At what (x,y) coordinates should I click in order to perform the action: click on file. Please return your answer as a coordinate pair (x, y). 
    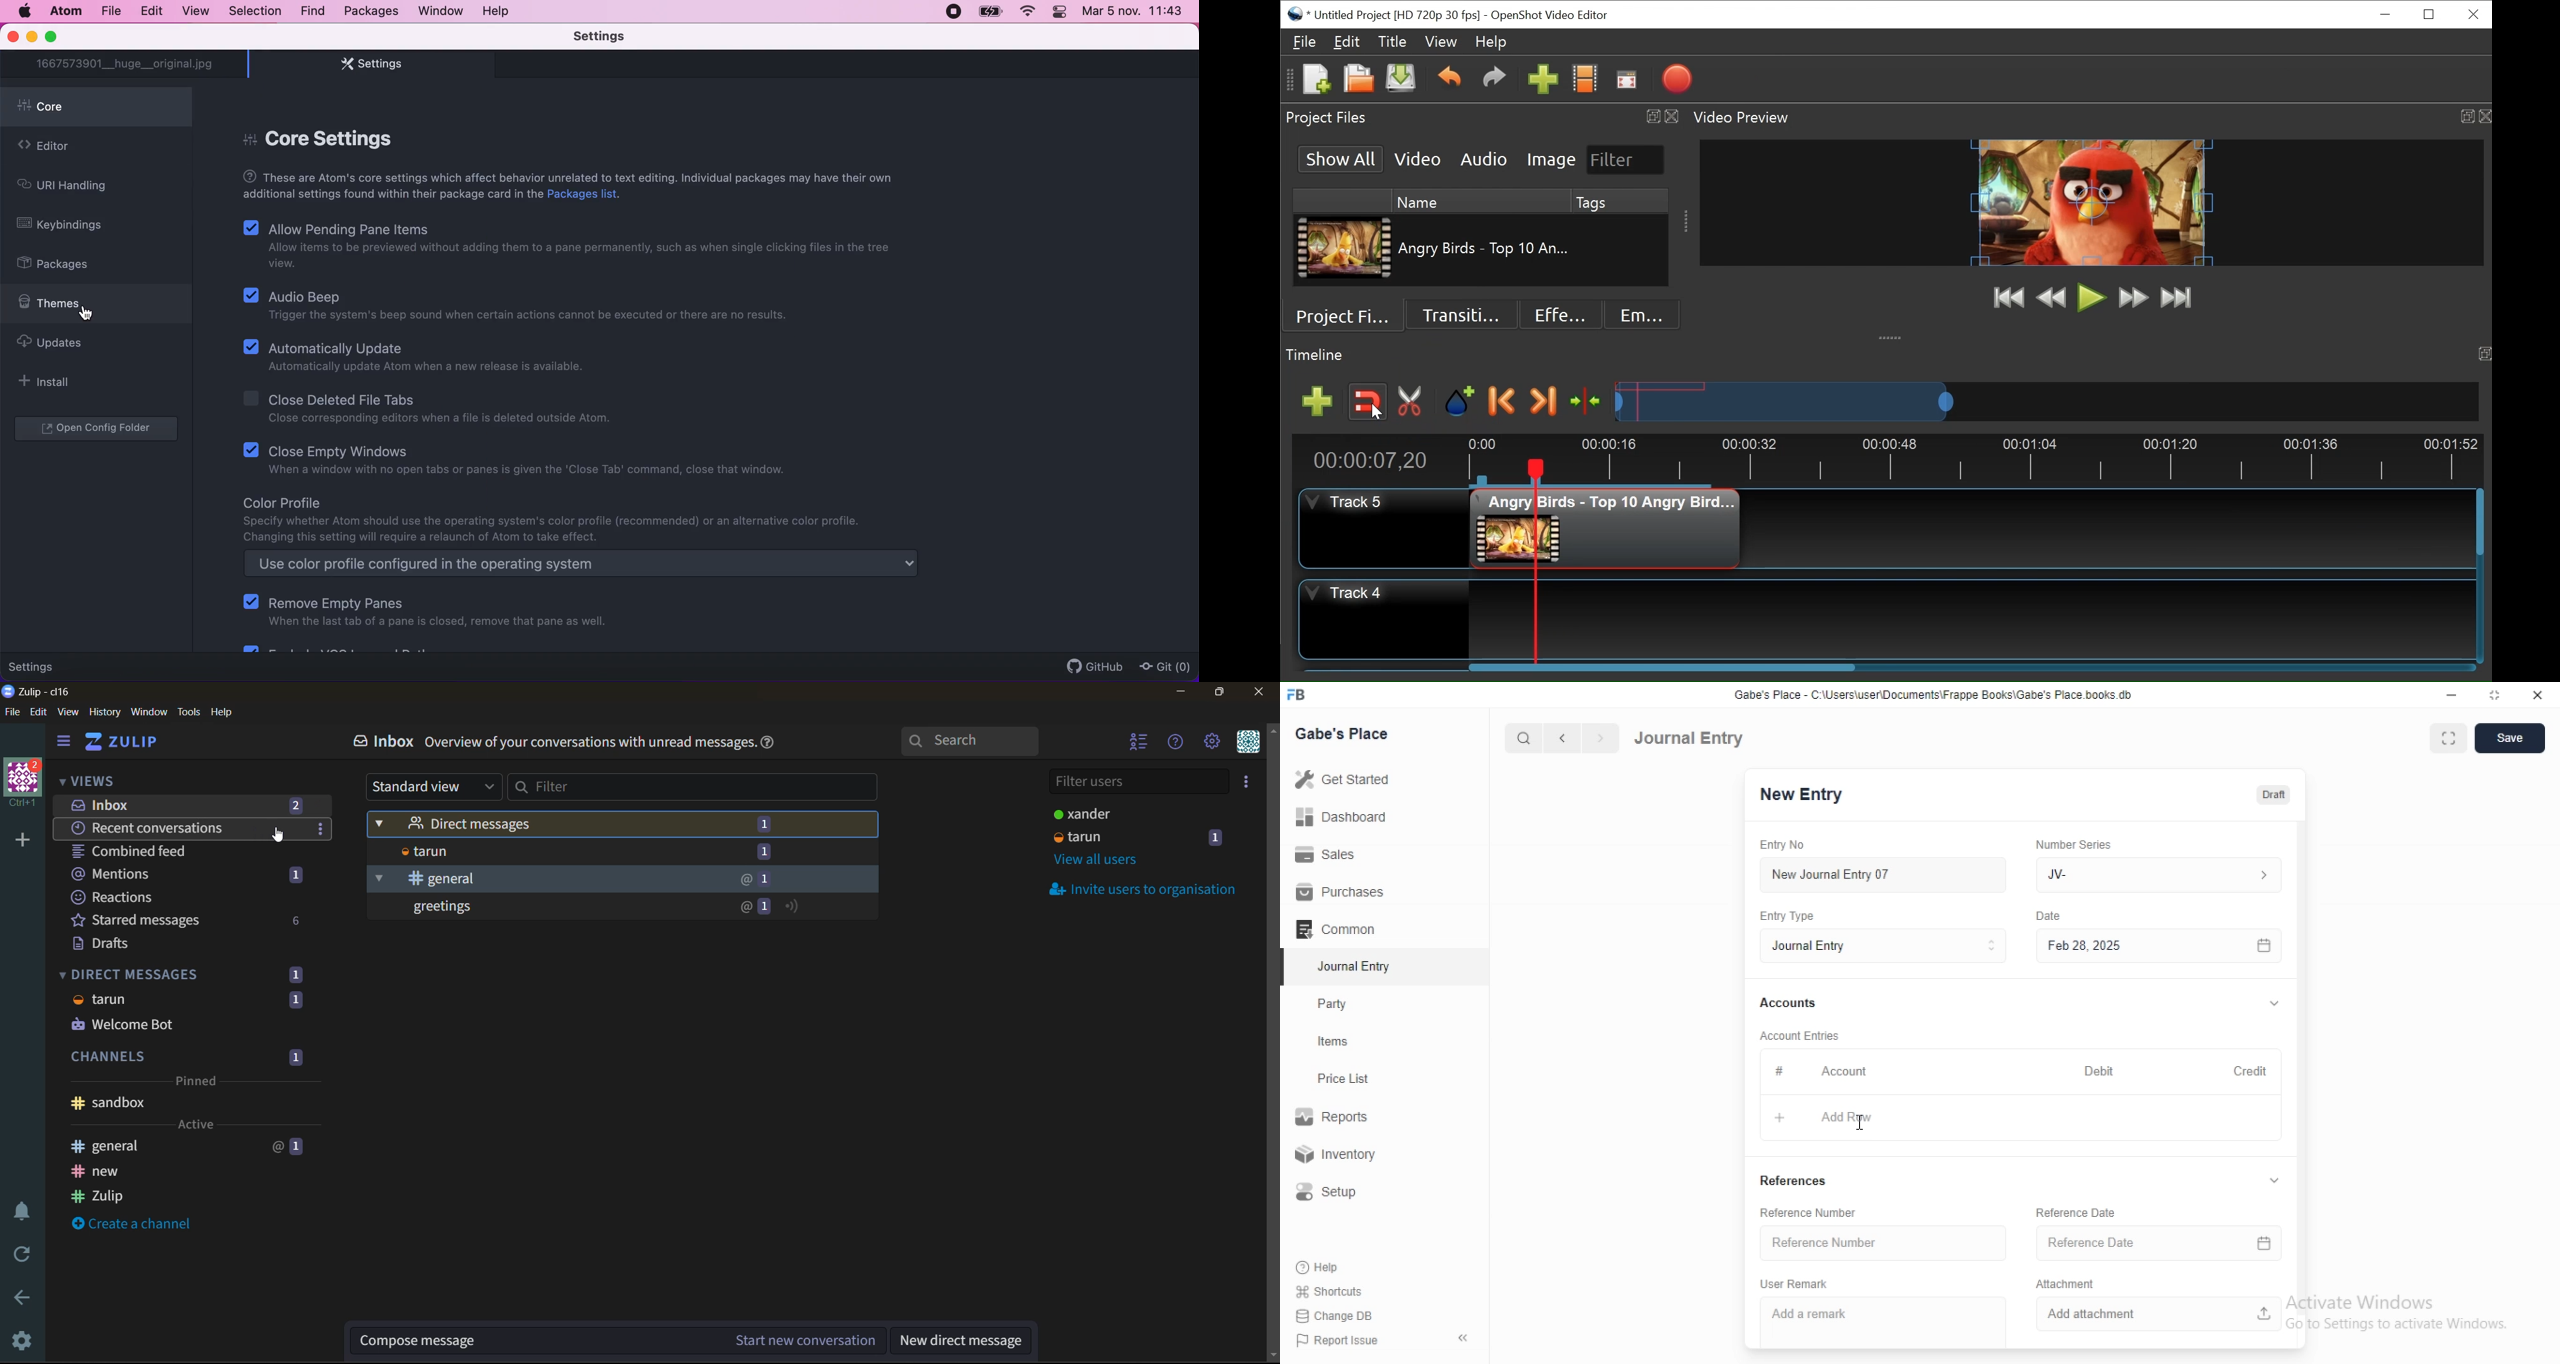
    Looking at the image, I should click on (13, 711).